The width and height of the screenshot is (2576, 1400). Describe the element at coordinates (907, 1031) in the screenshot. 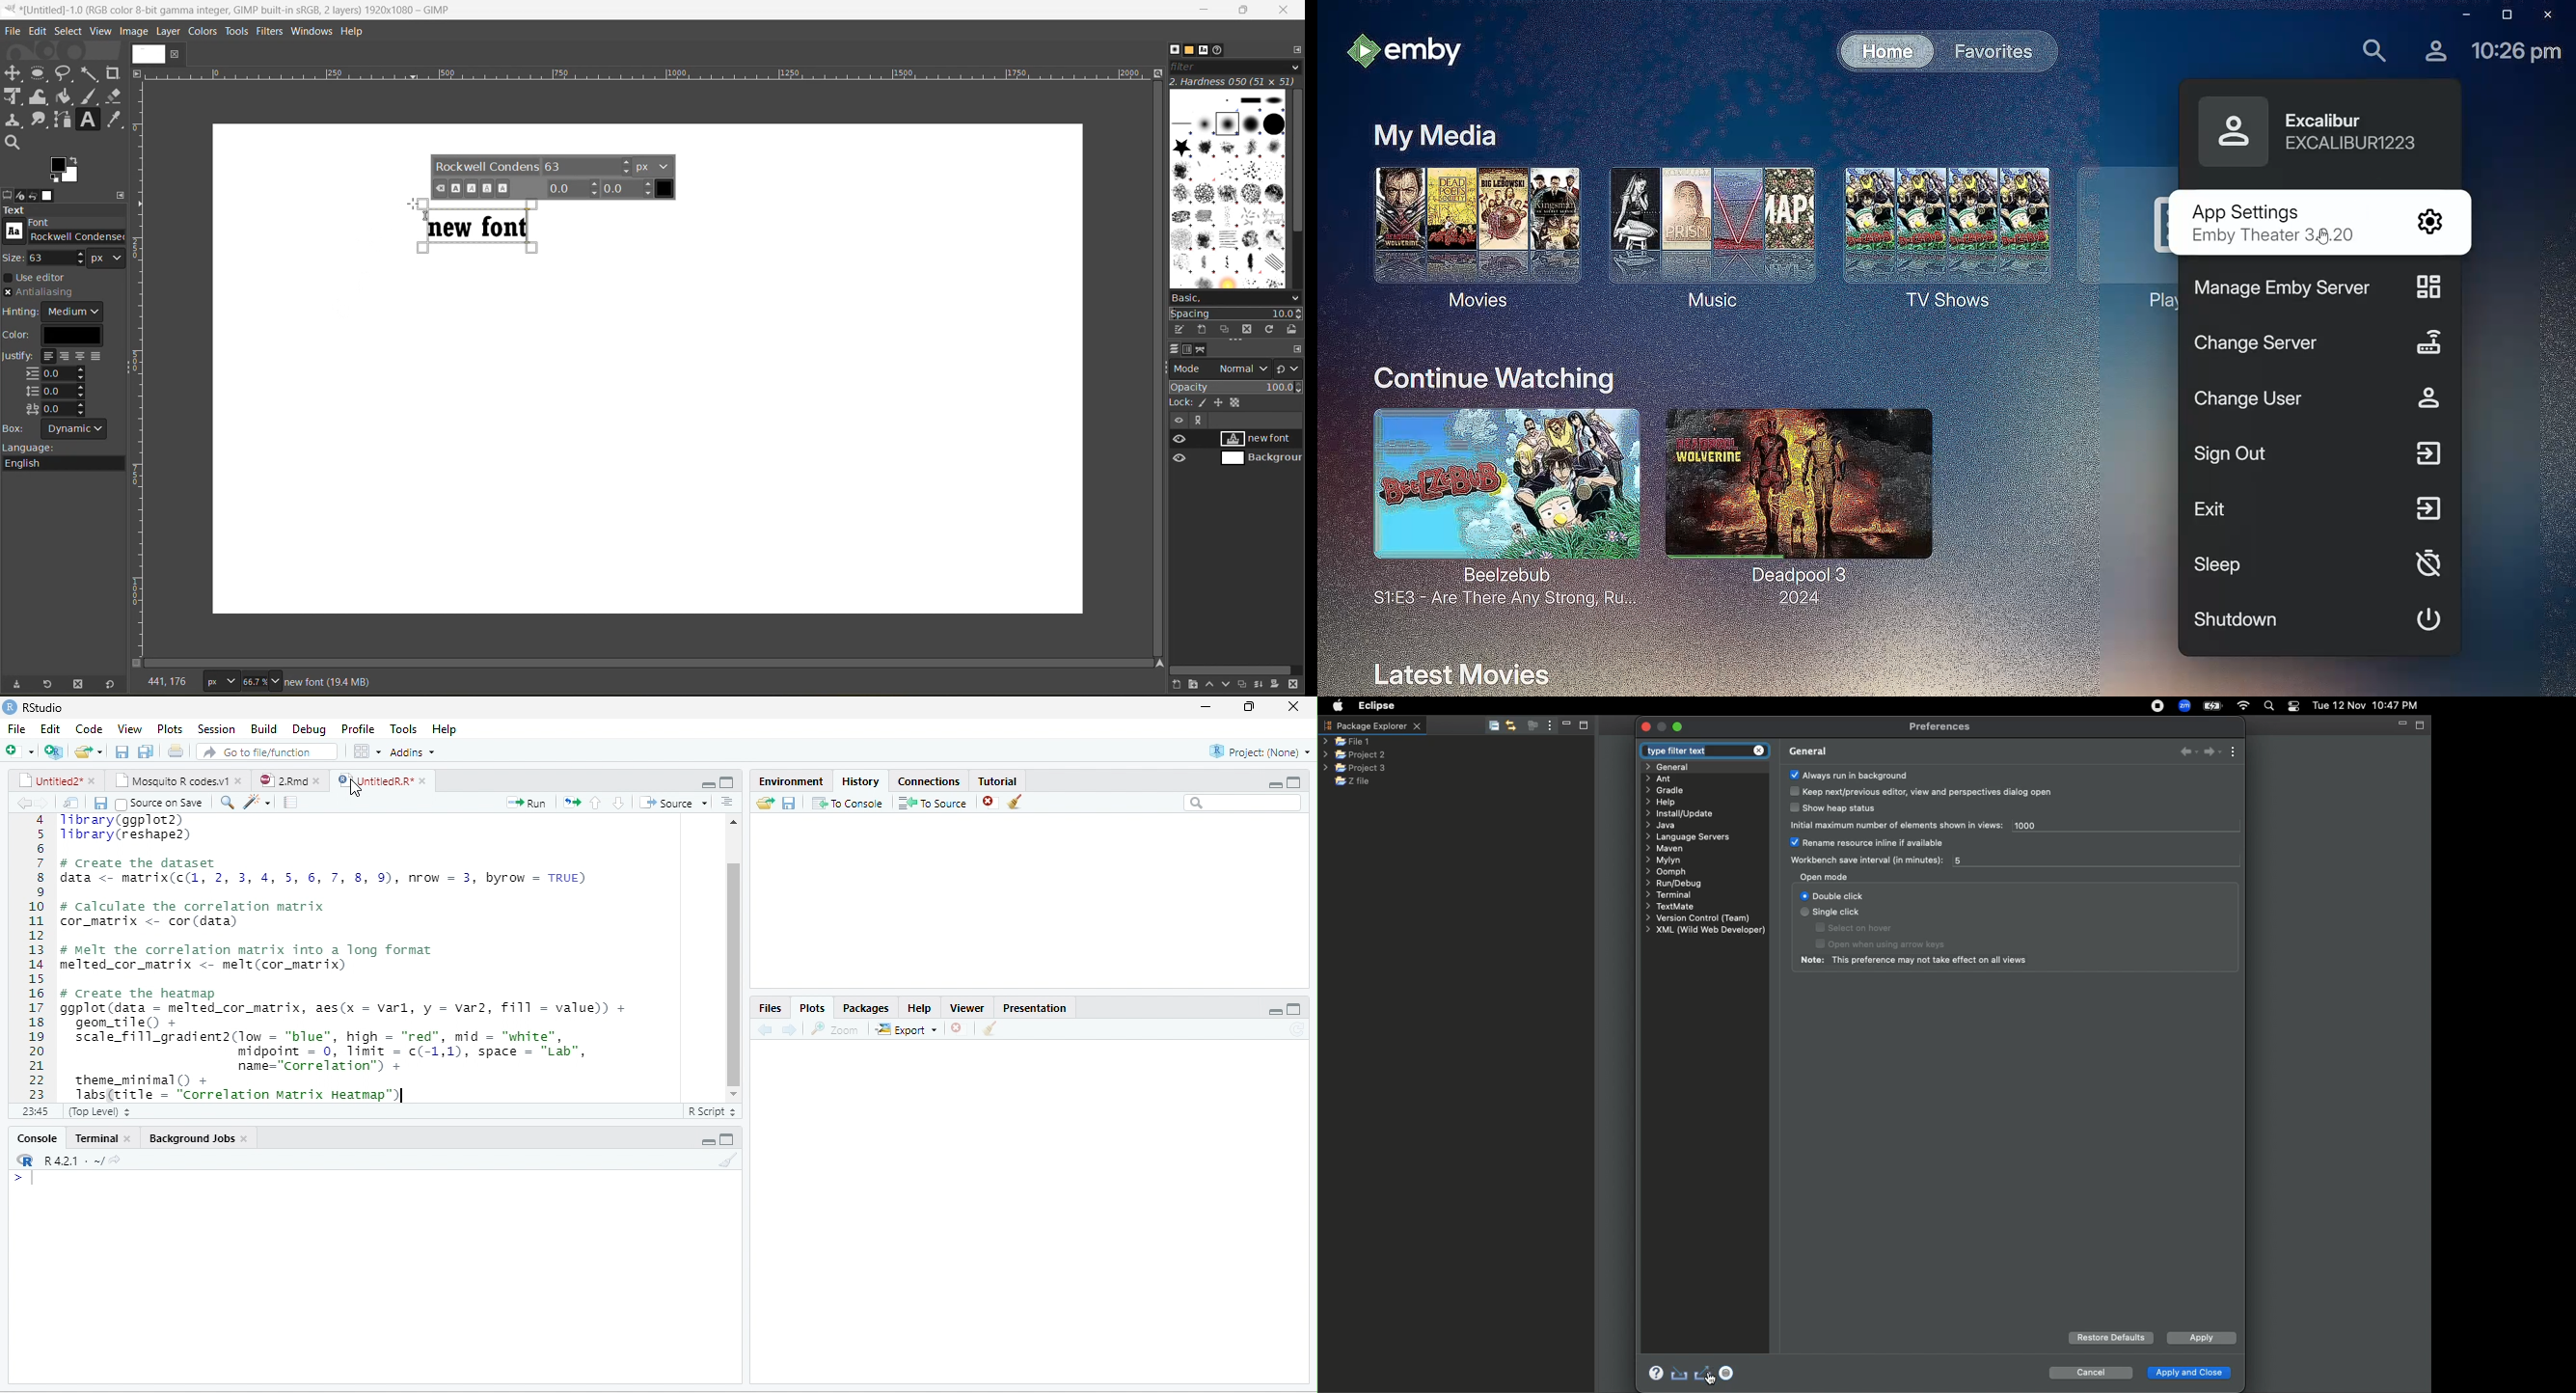

I see `export` at that location.